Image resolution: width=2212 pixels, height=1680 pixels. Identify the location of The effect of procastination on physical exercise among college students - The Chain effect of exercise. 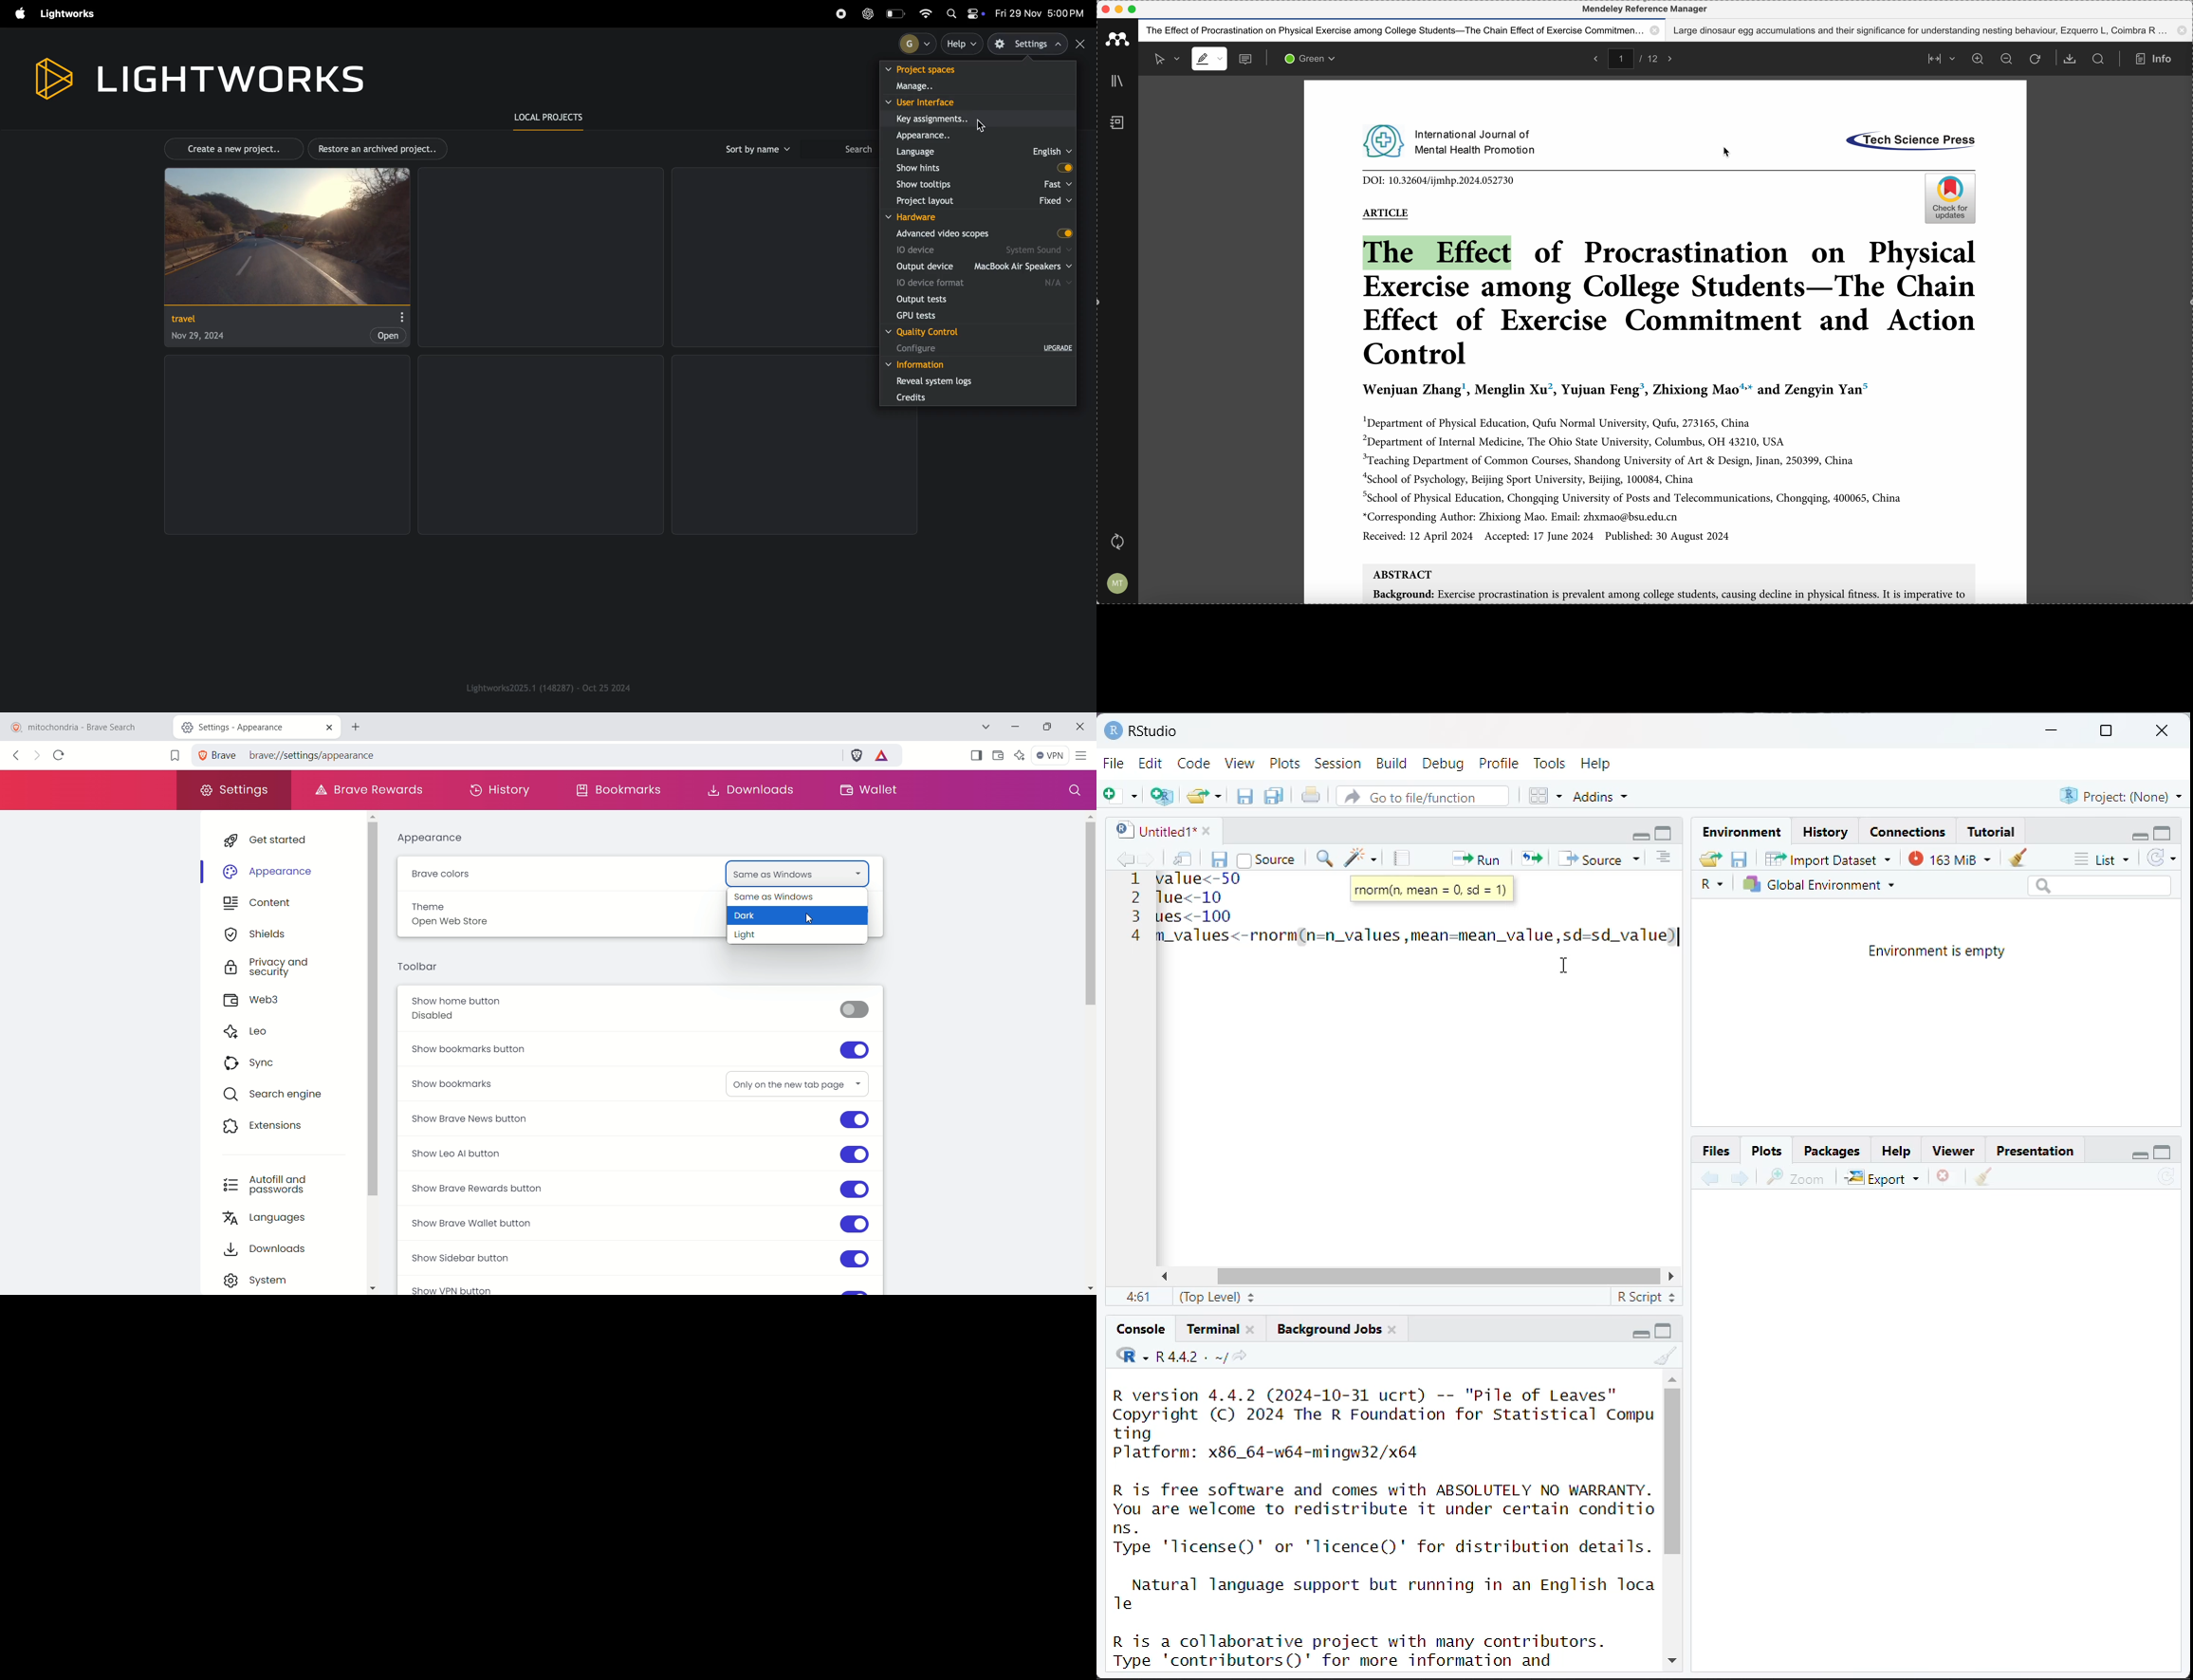
(1402, 30).